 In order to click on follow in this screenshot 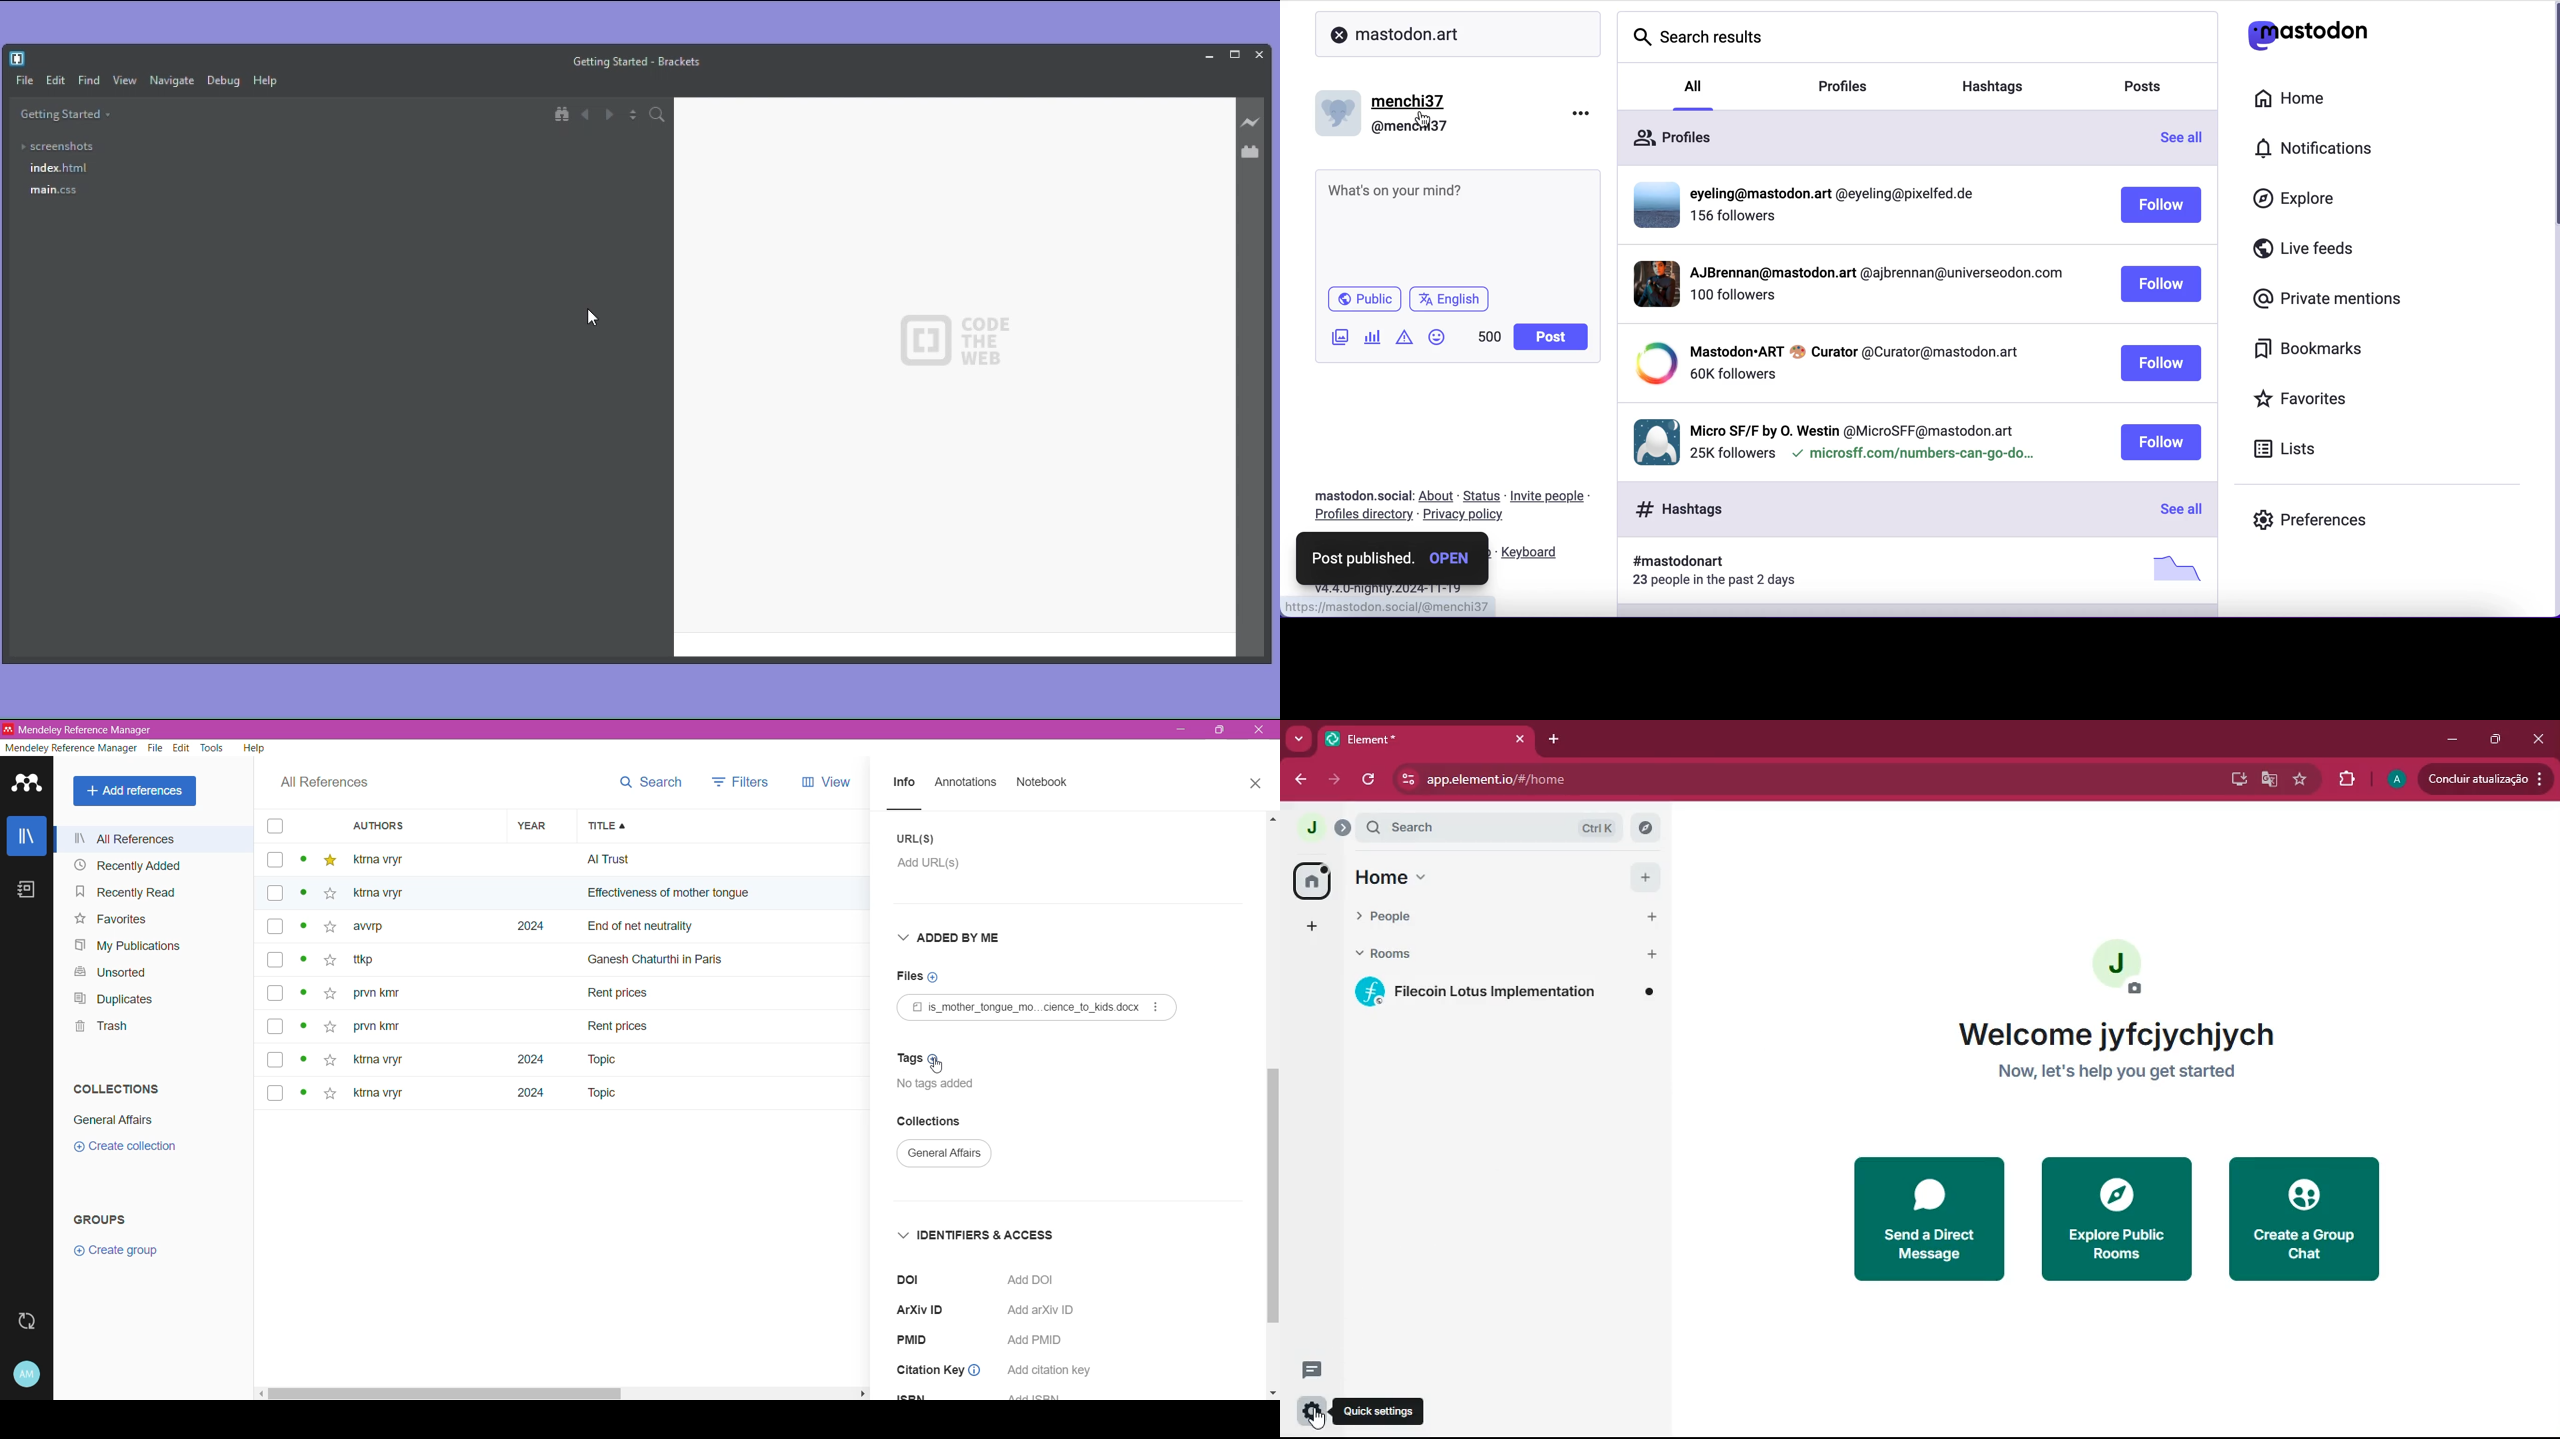, I will do `click(2164, 204)`.